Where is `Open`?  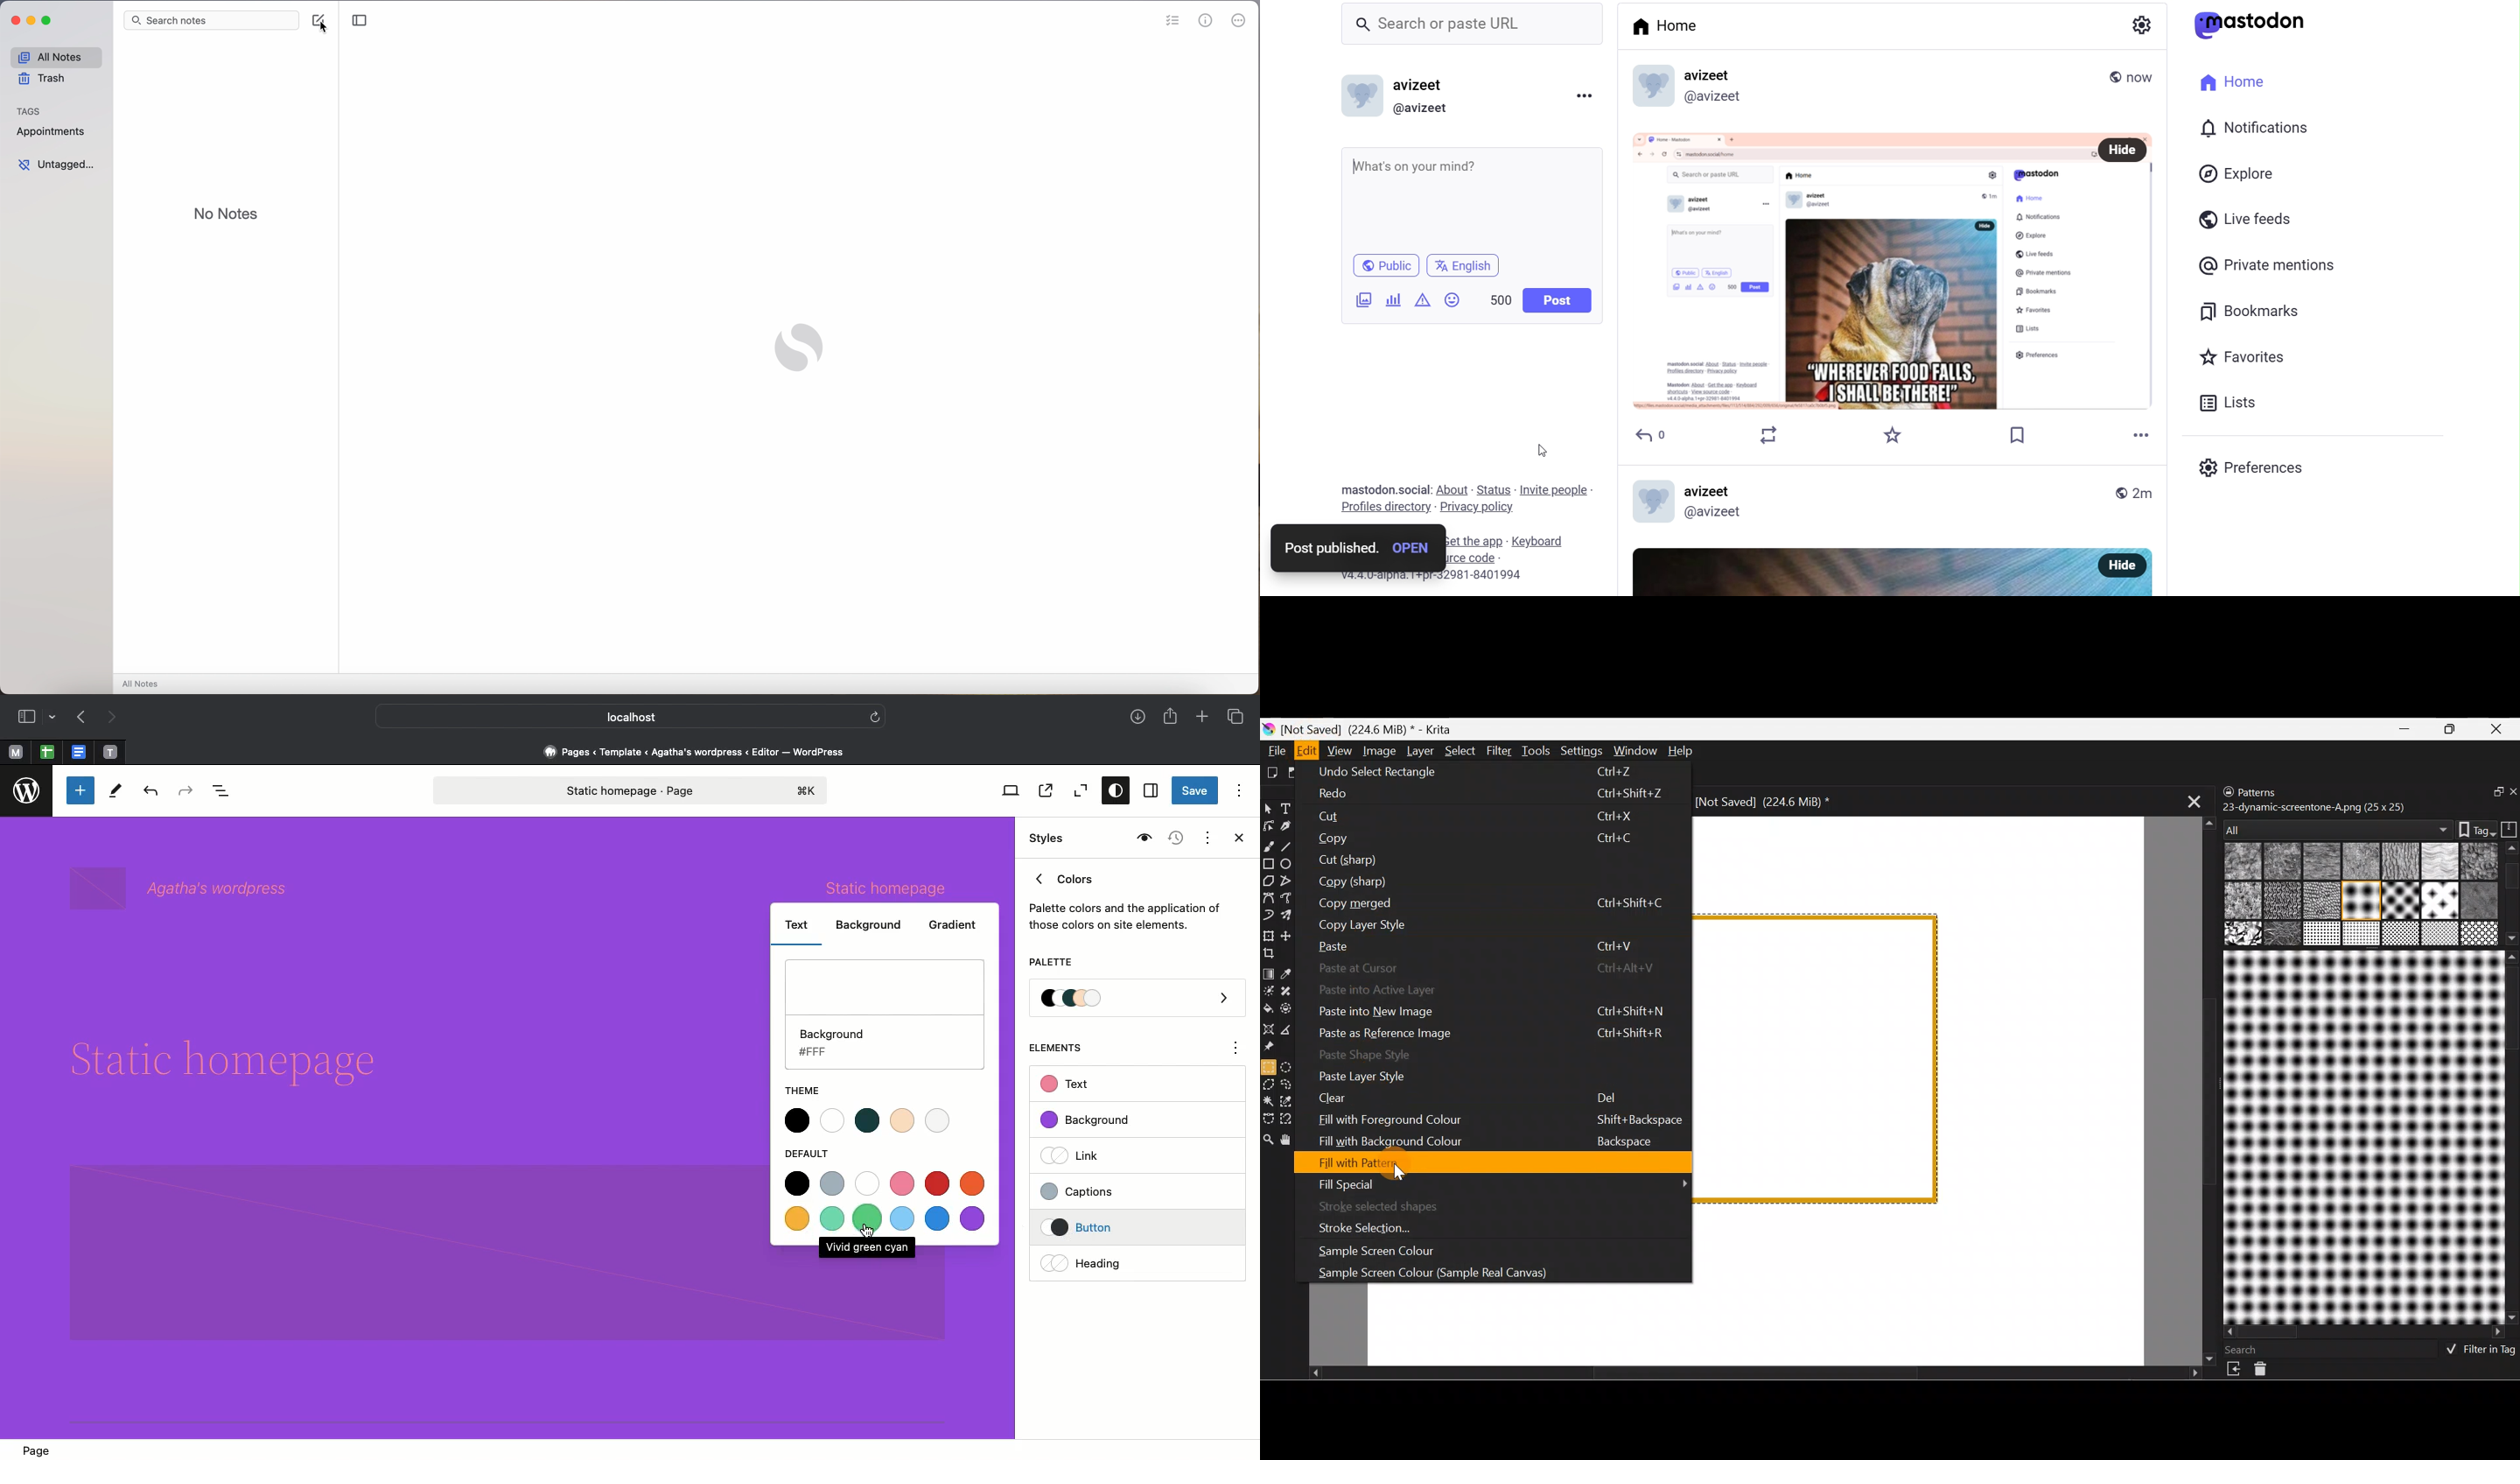
Open is located at coordinates (1413, 548).